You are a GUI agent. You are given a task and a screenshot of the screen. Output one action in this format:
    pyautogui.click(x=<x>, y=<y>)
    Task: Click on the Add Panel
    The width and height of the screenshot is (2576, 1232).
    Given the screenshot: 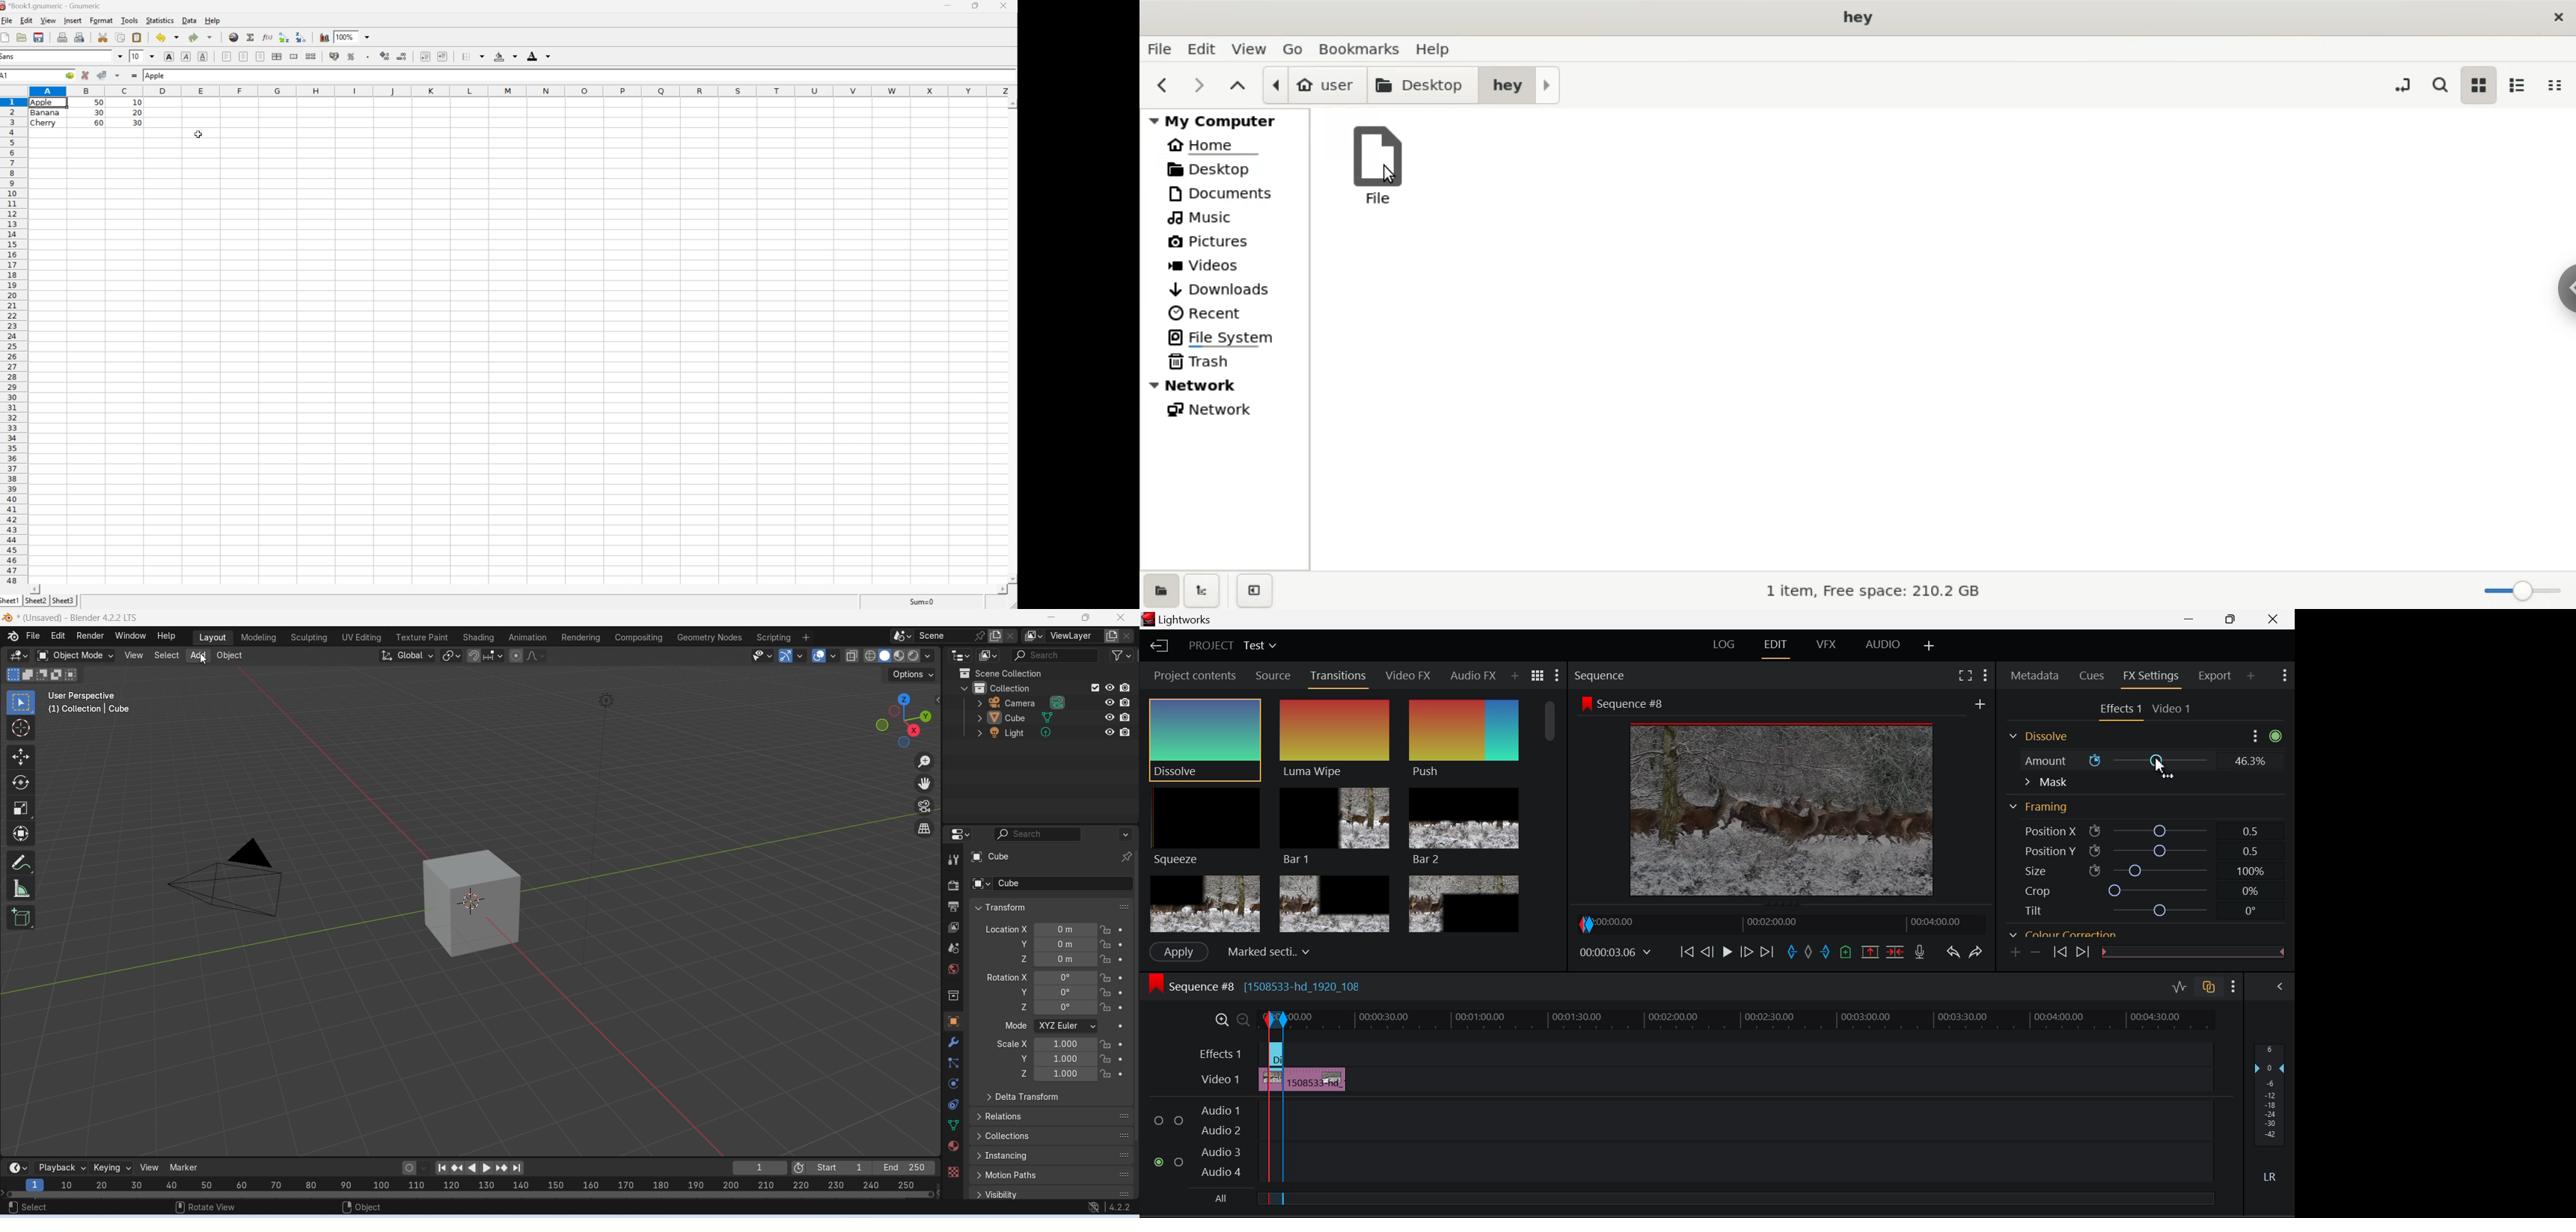 What is the action you would take?
    pyautogui.click(x=1514, y=676)
    